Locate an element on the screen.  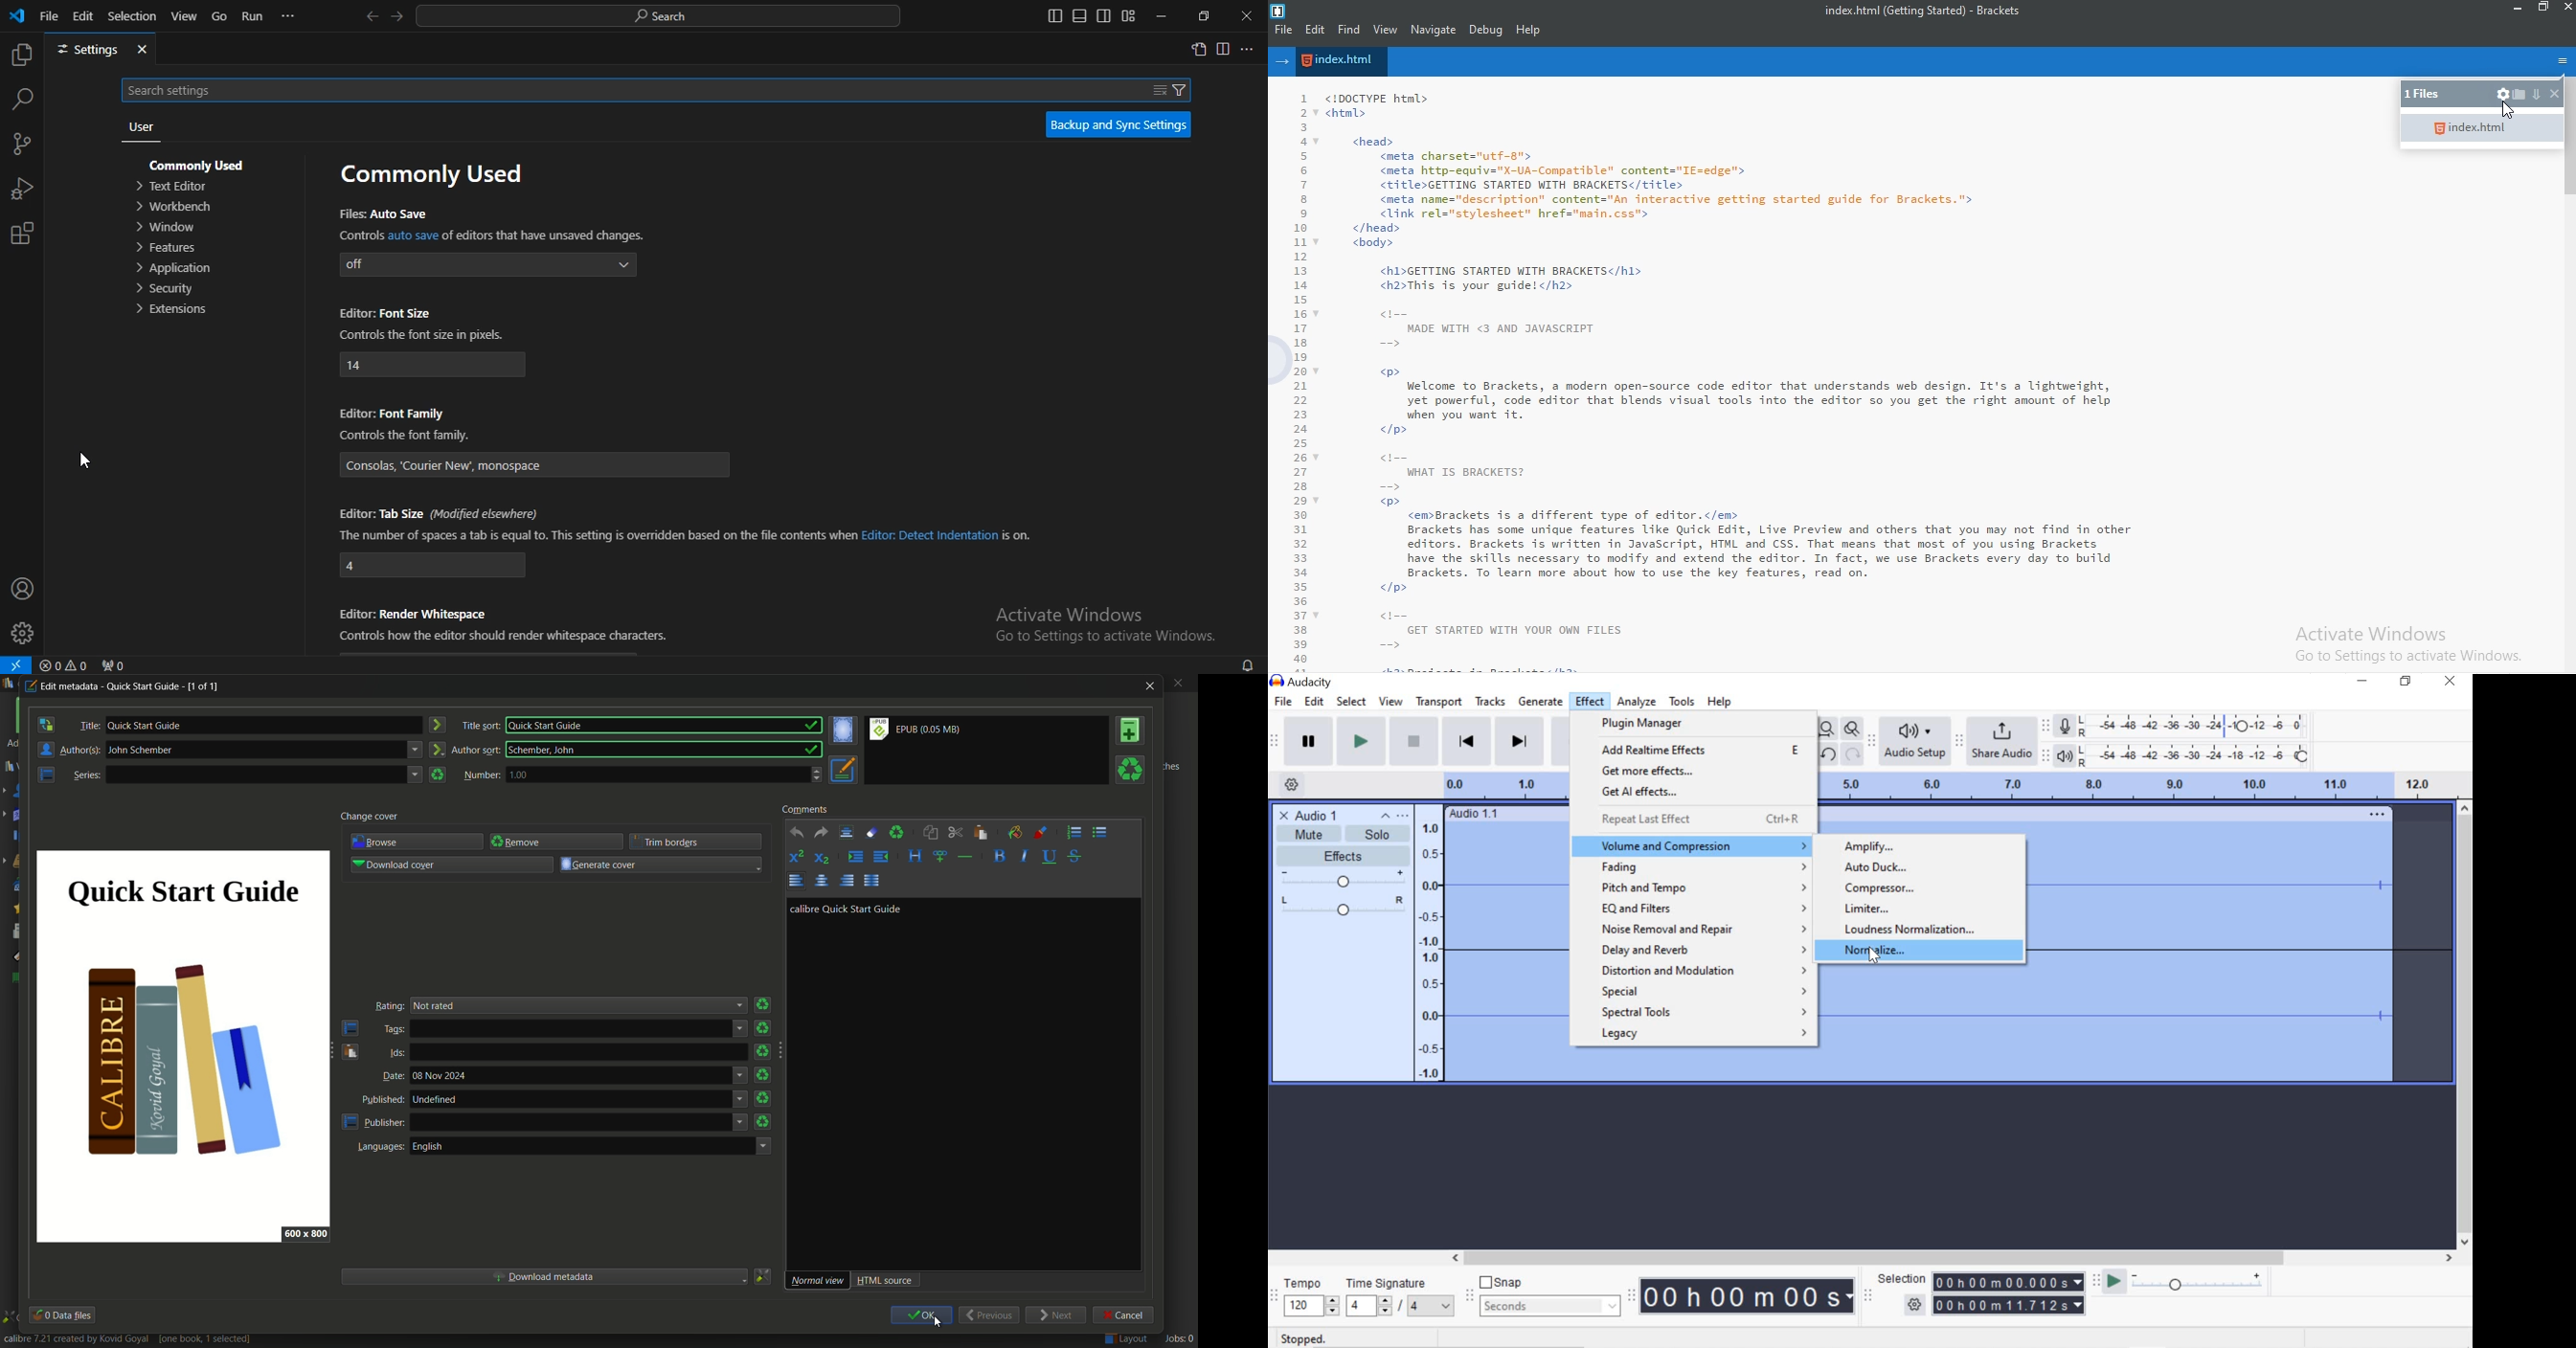
legacy is located at coordinates (1702, 1034).